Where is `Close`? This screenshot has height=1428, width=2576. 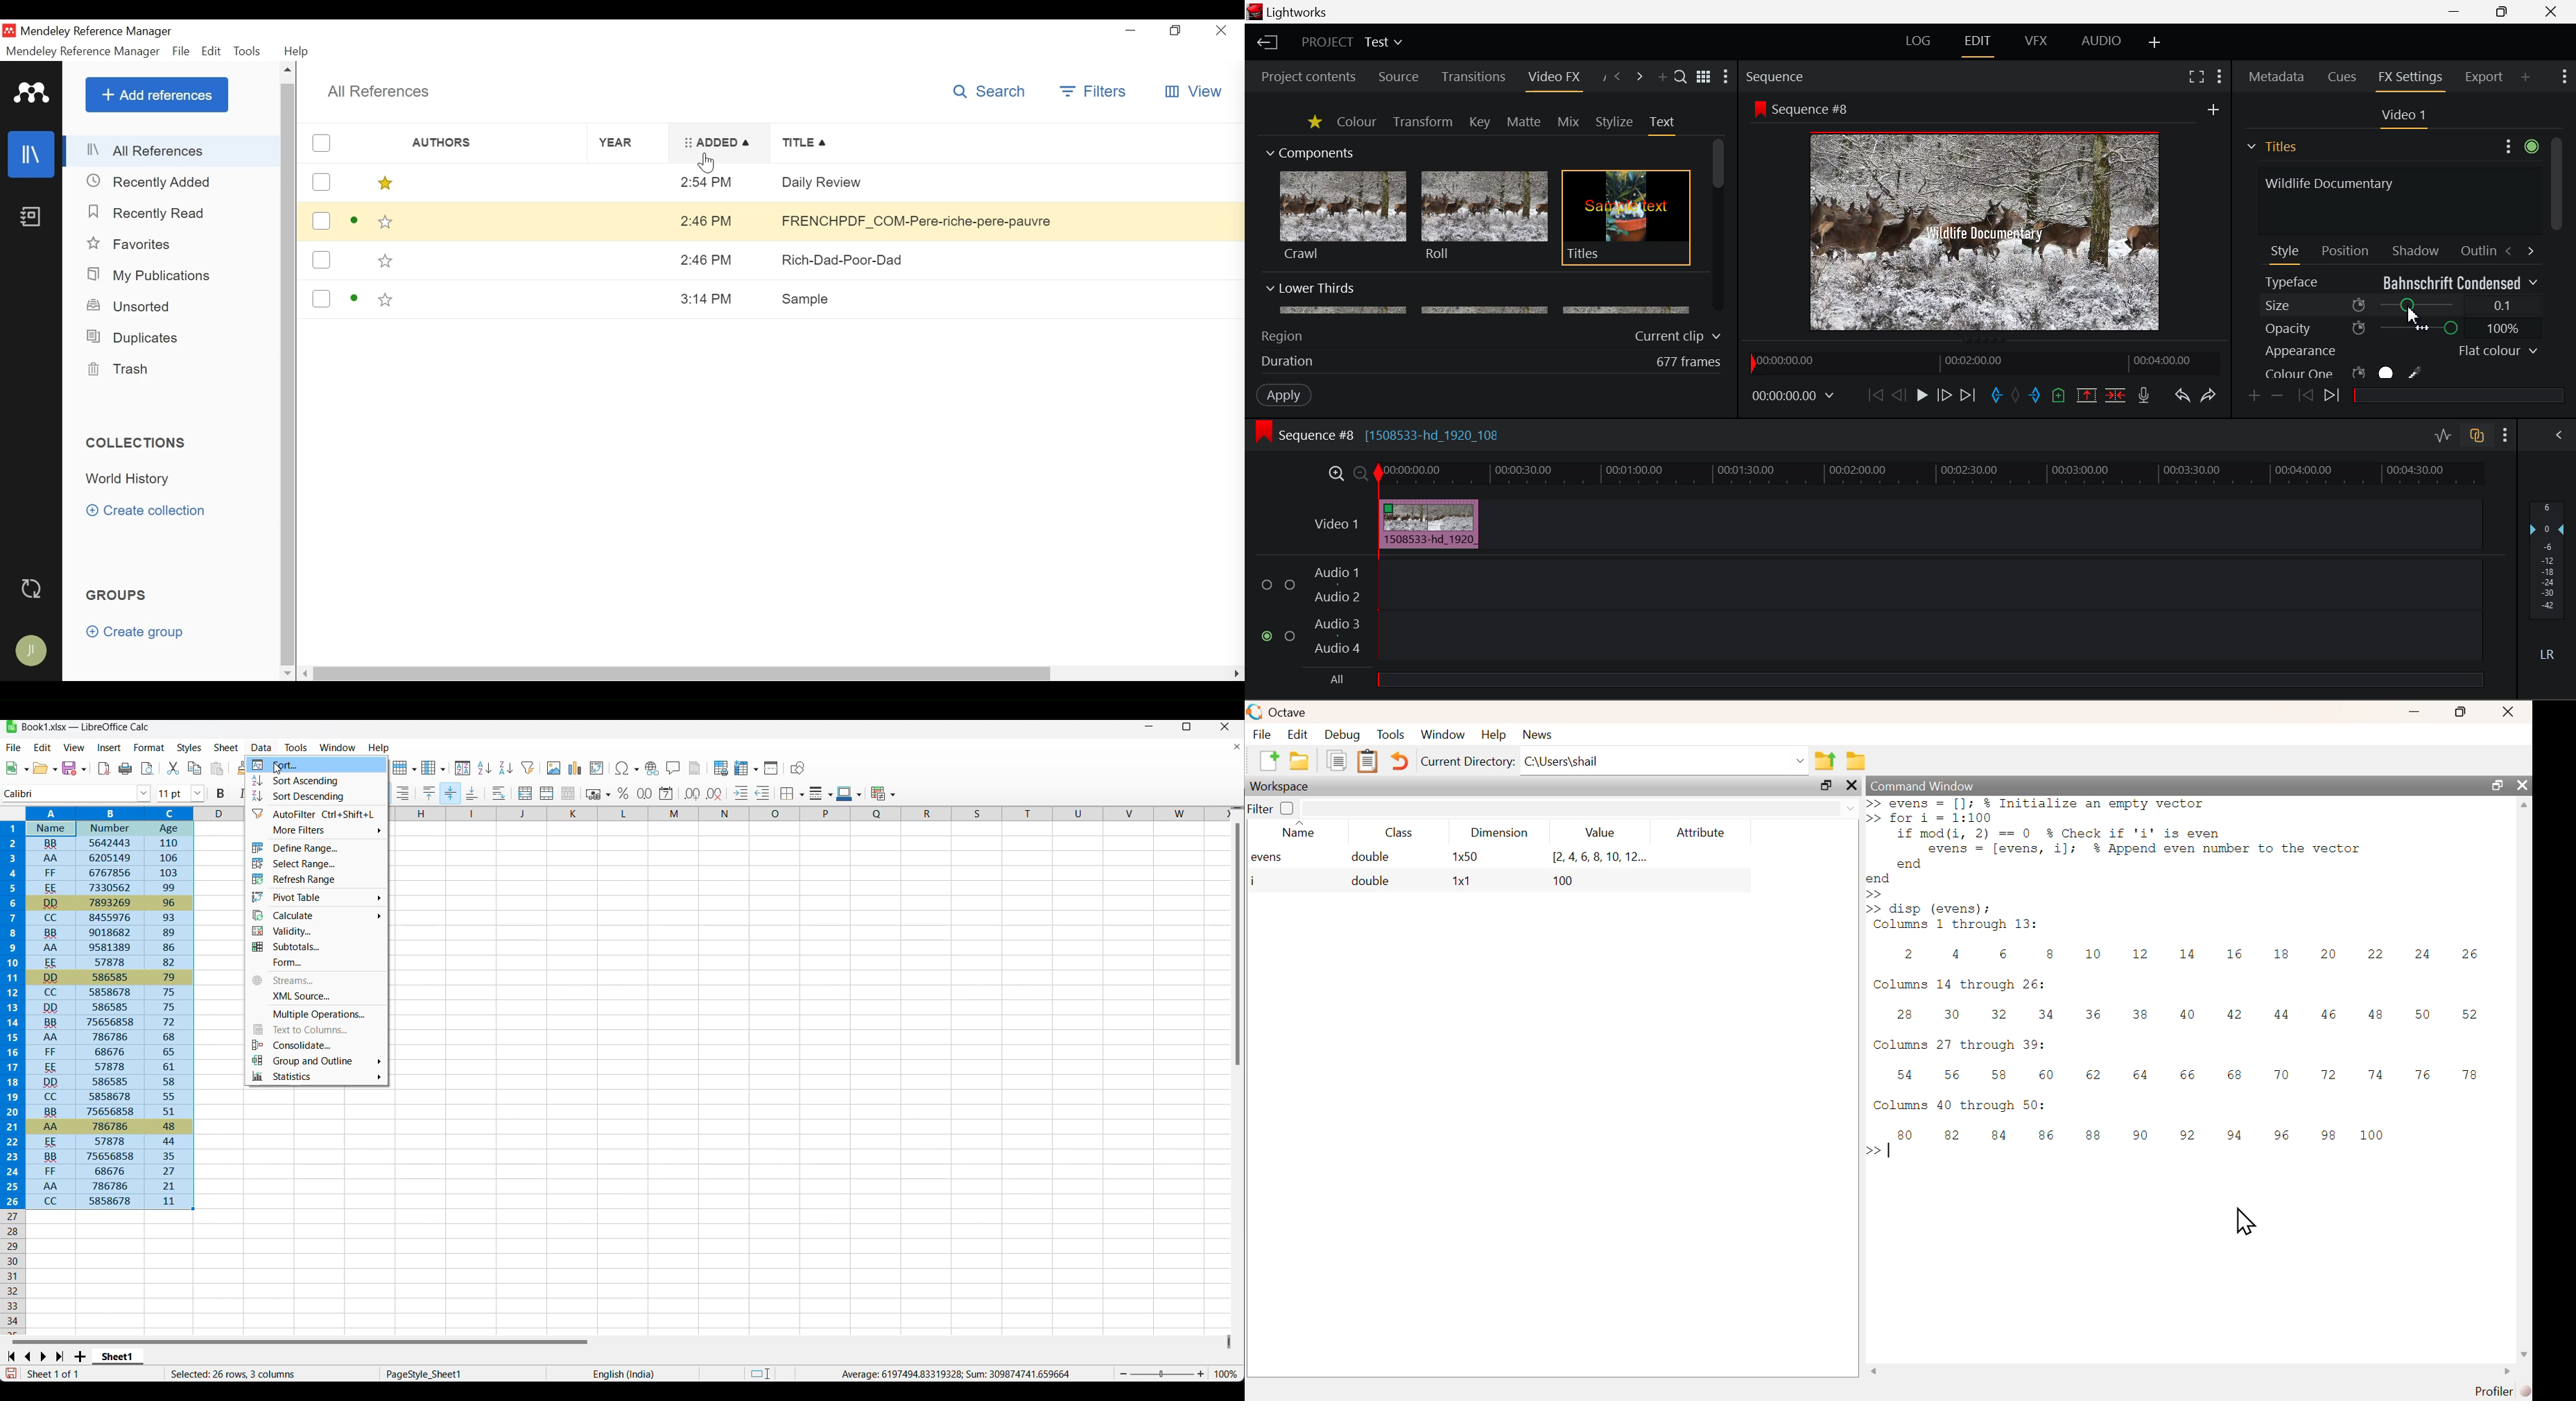 Close is located at coordinates (1222, 30).